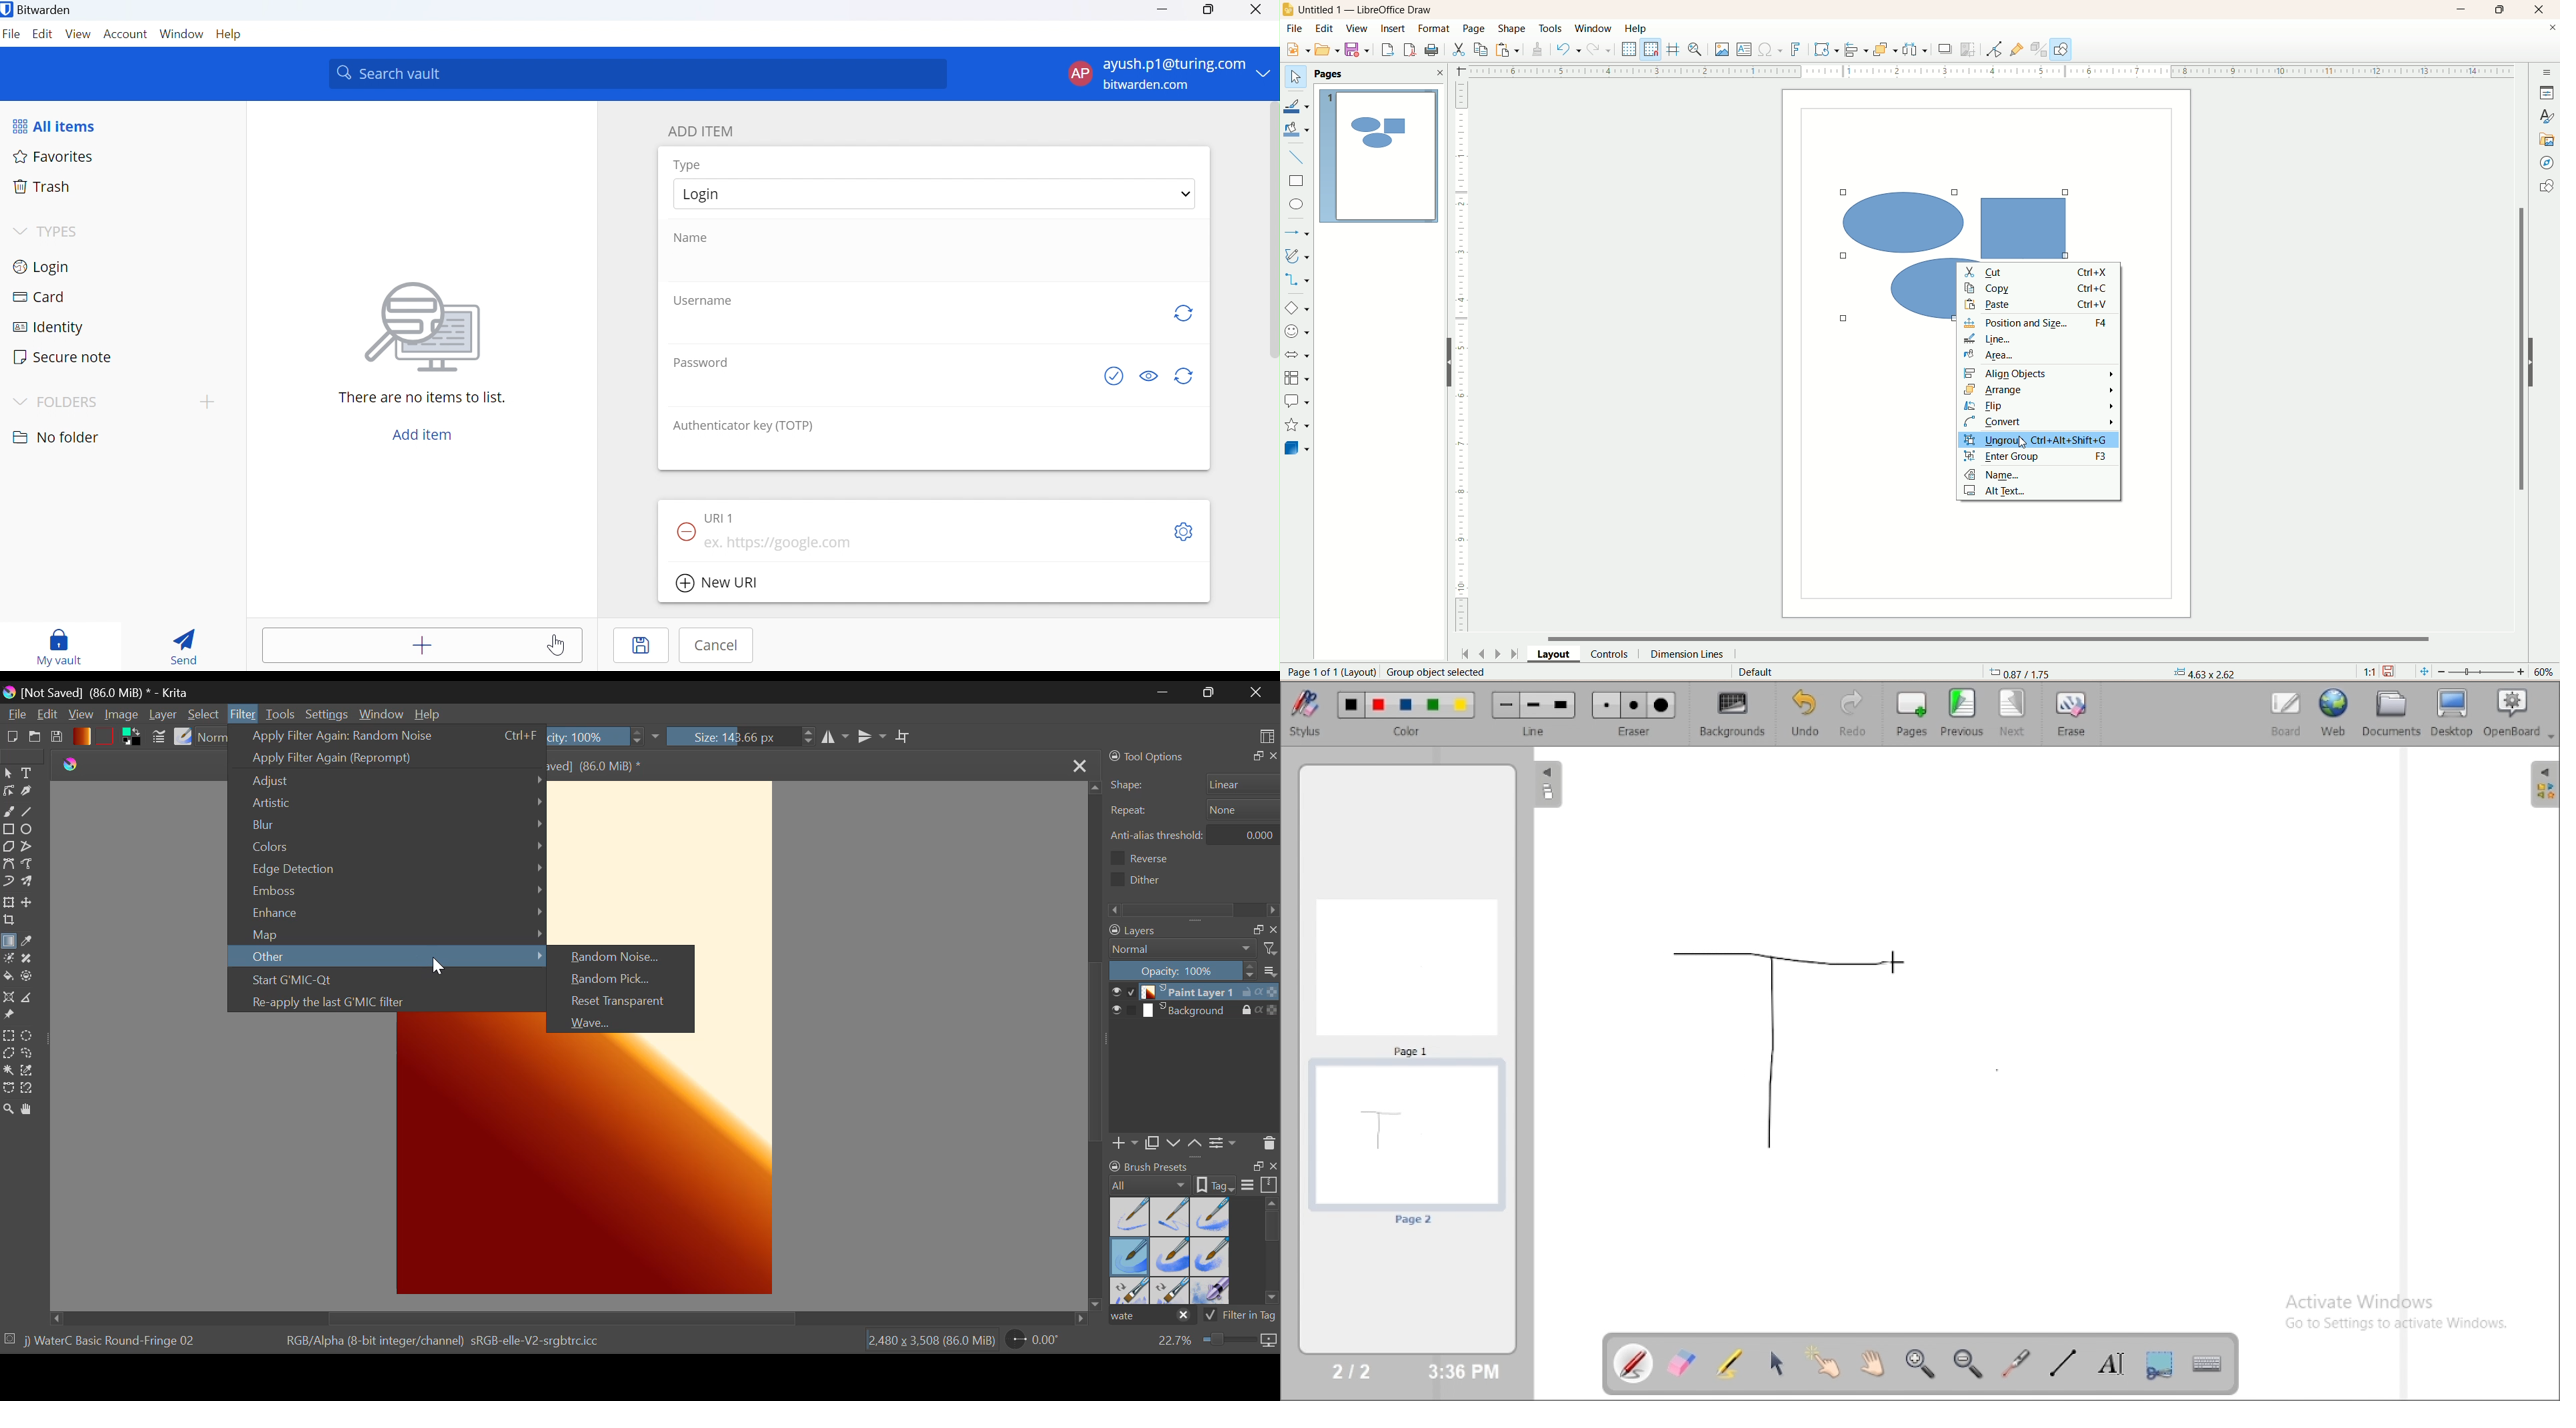 This screenshot has height=1428, width=2576. I want to click on Brush Size, so click(741, 737).